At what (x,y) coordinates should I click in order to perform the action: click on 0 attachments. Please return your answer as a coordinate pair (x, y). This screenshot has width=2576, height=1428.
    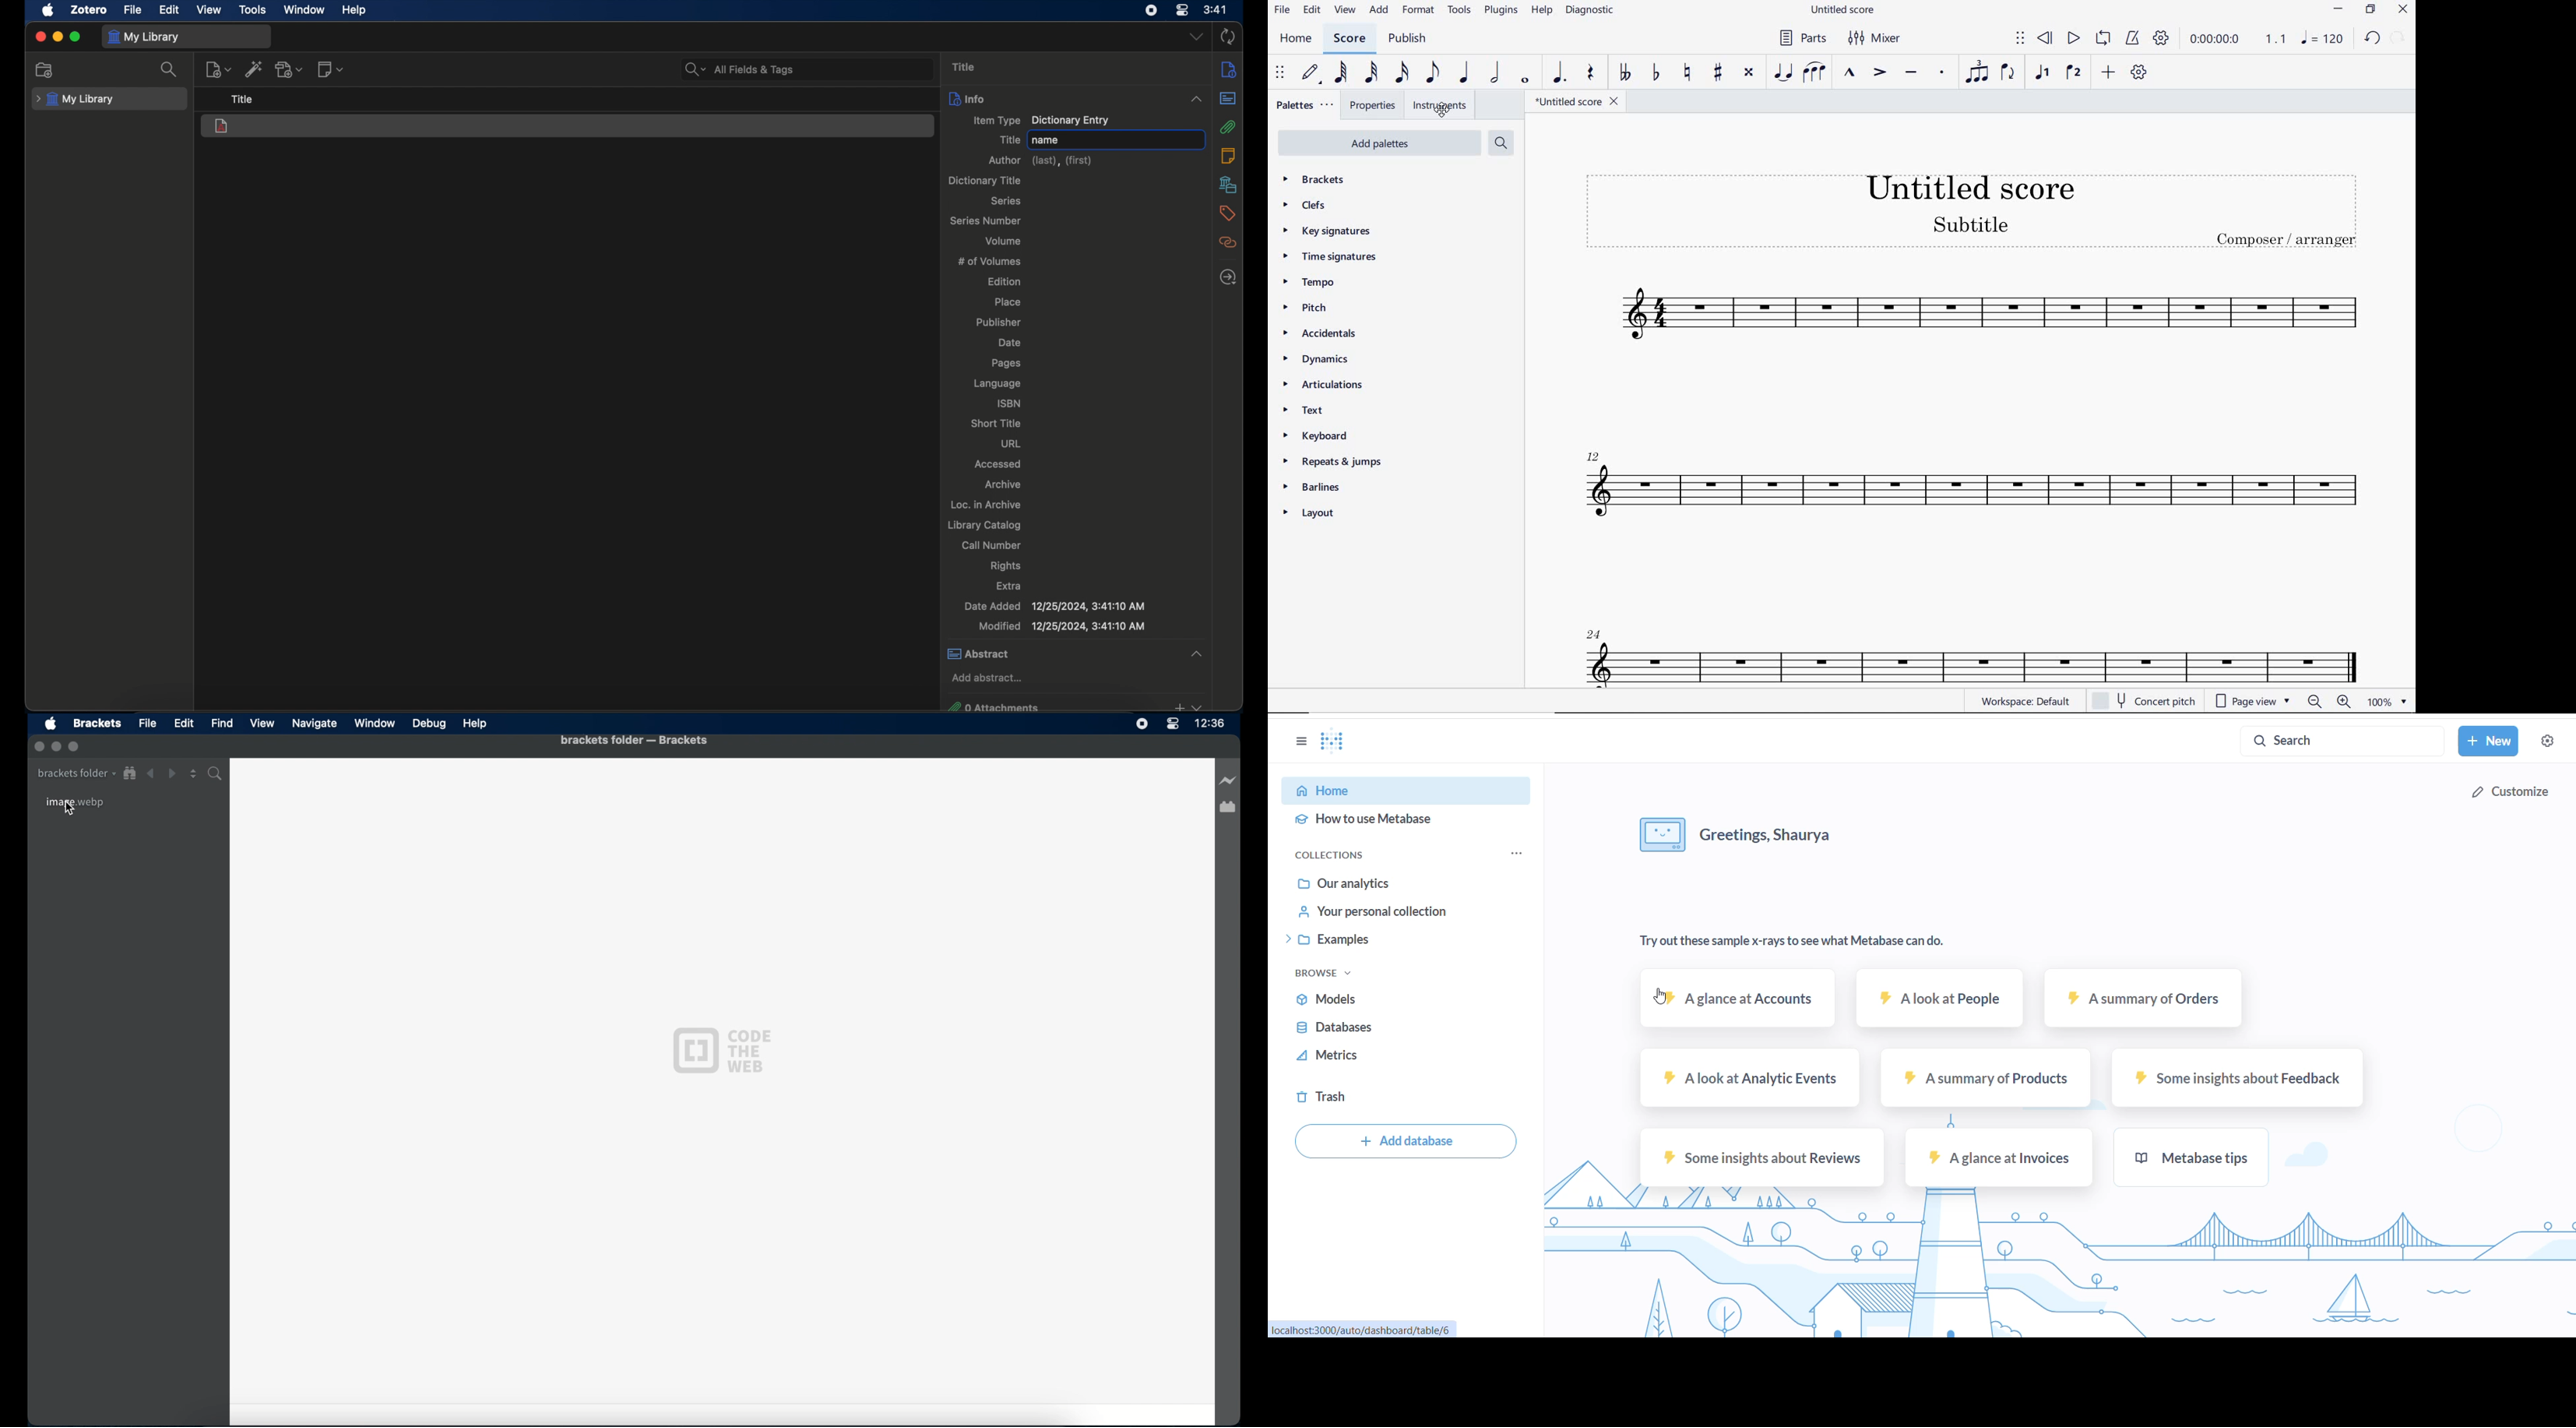
    Looking at the image, I should click on (1074, 706).